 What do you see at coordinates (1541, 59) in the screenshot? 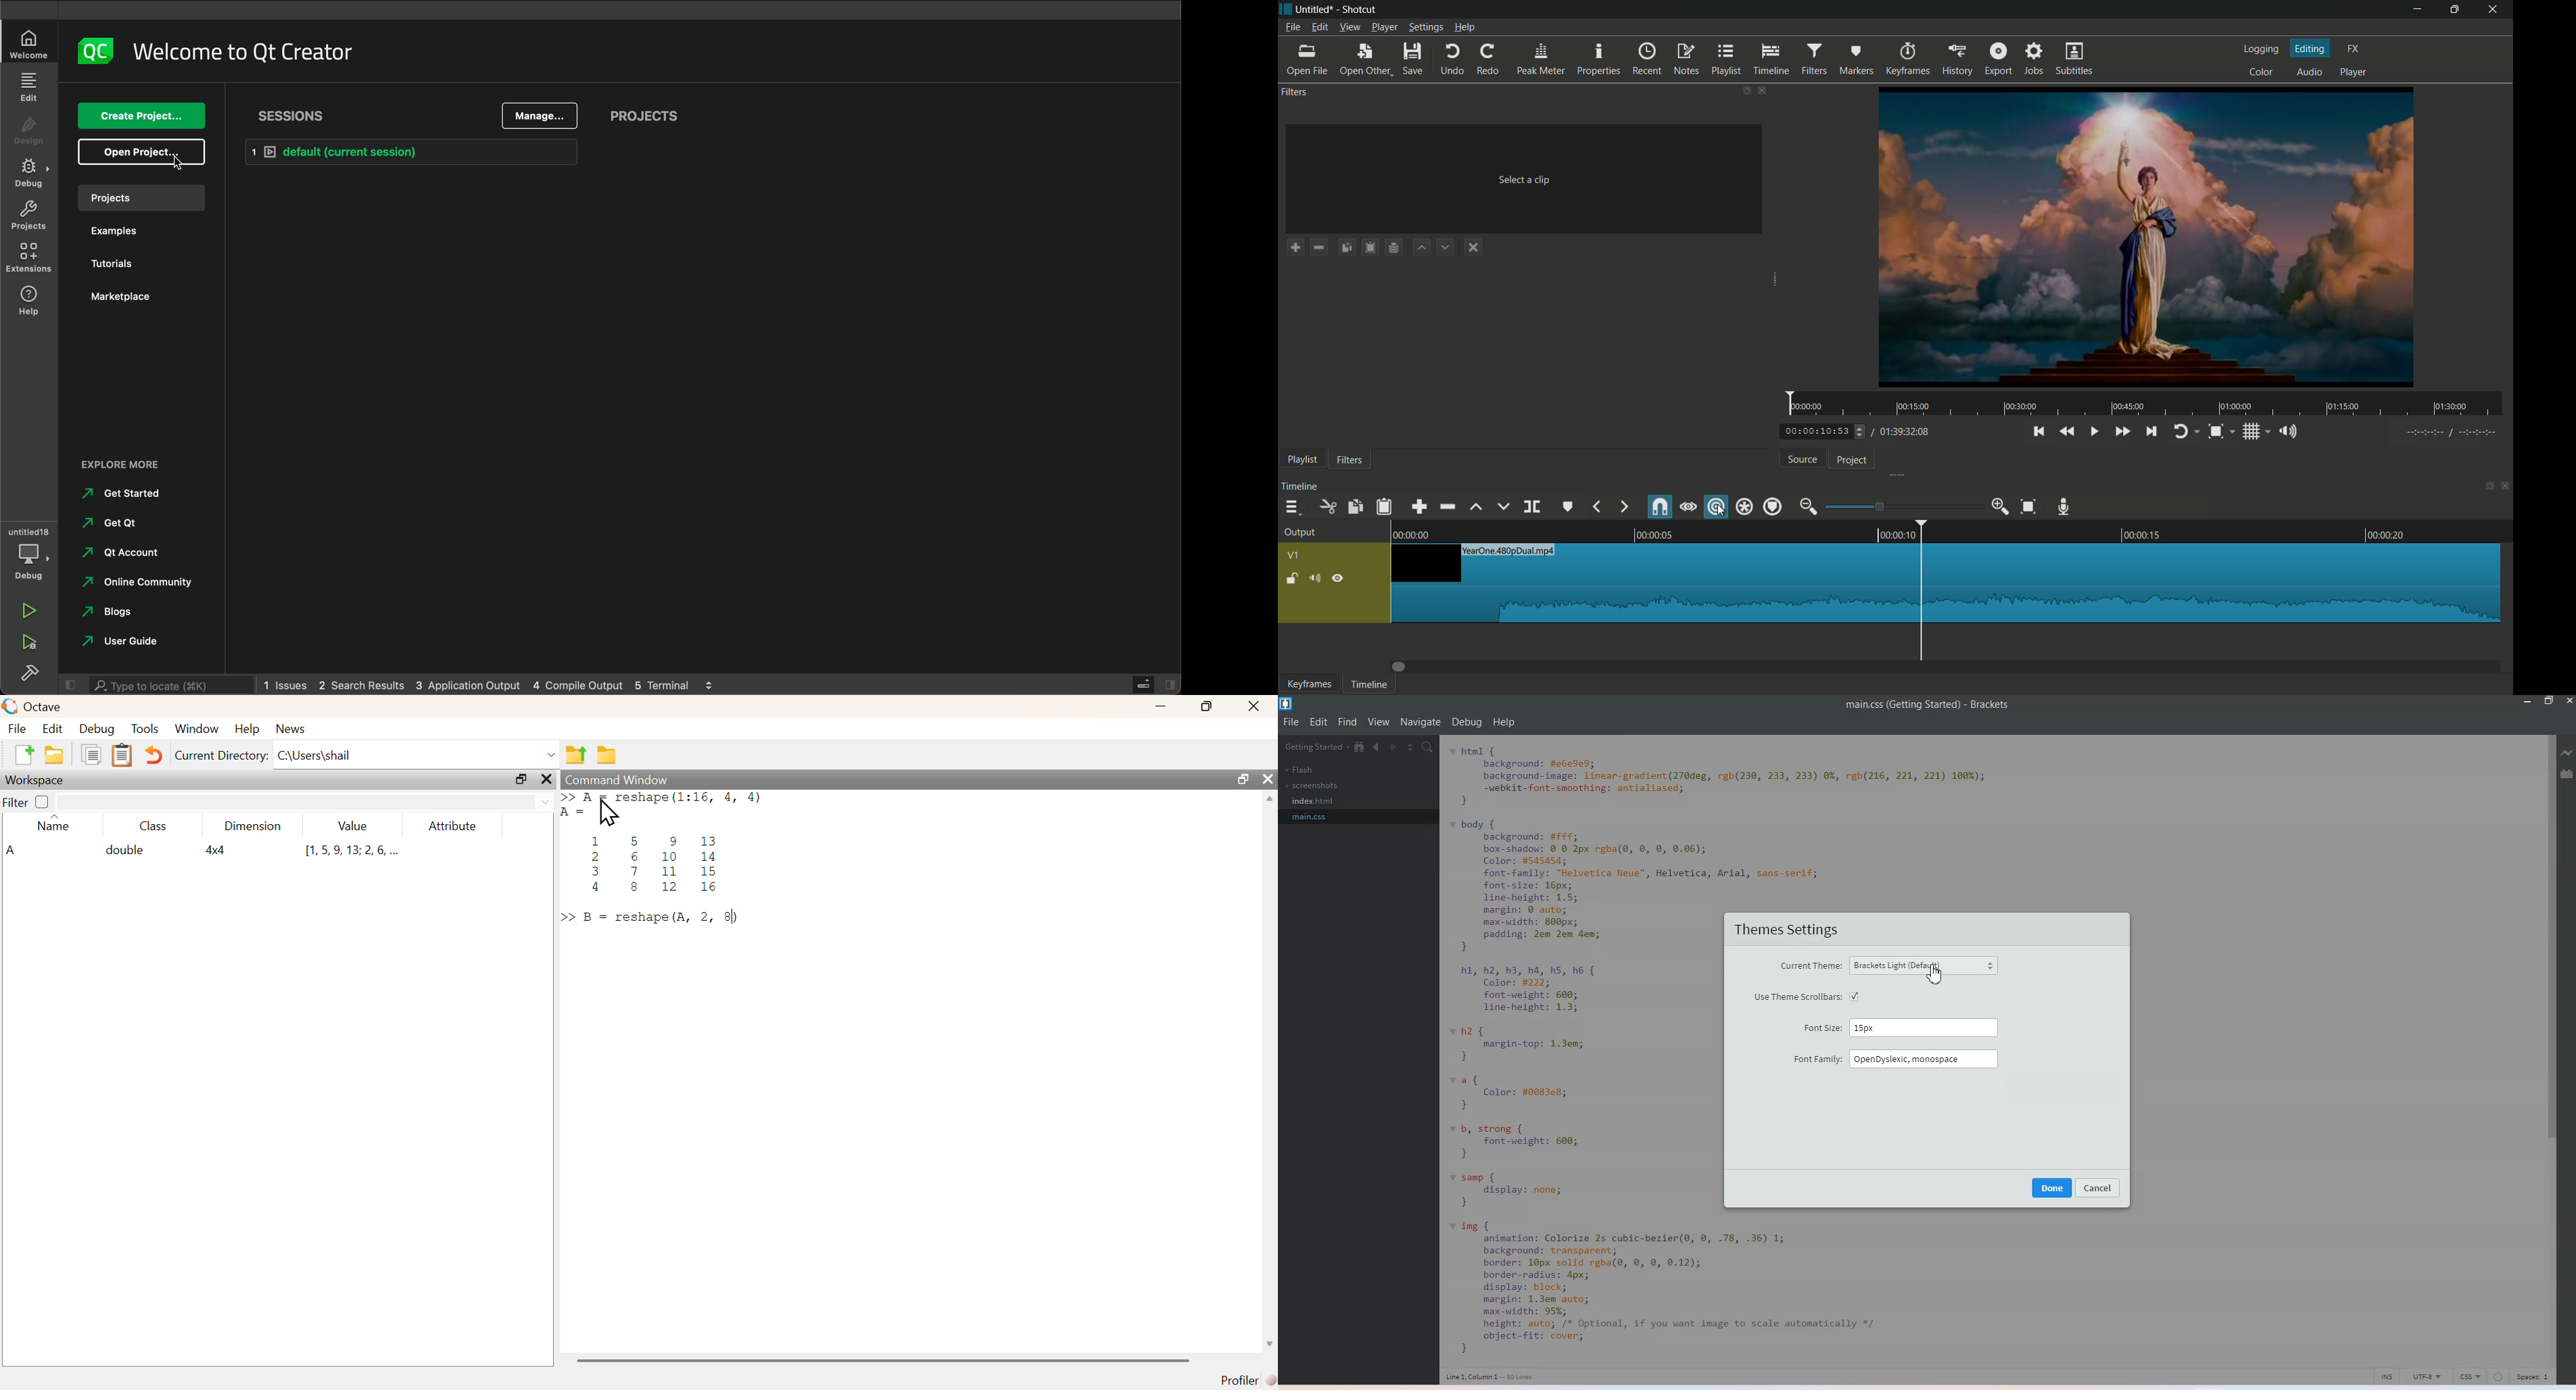
I see `peak meter` at bounding box center [1541, 59].